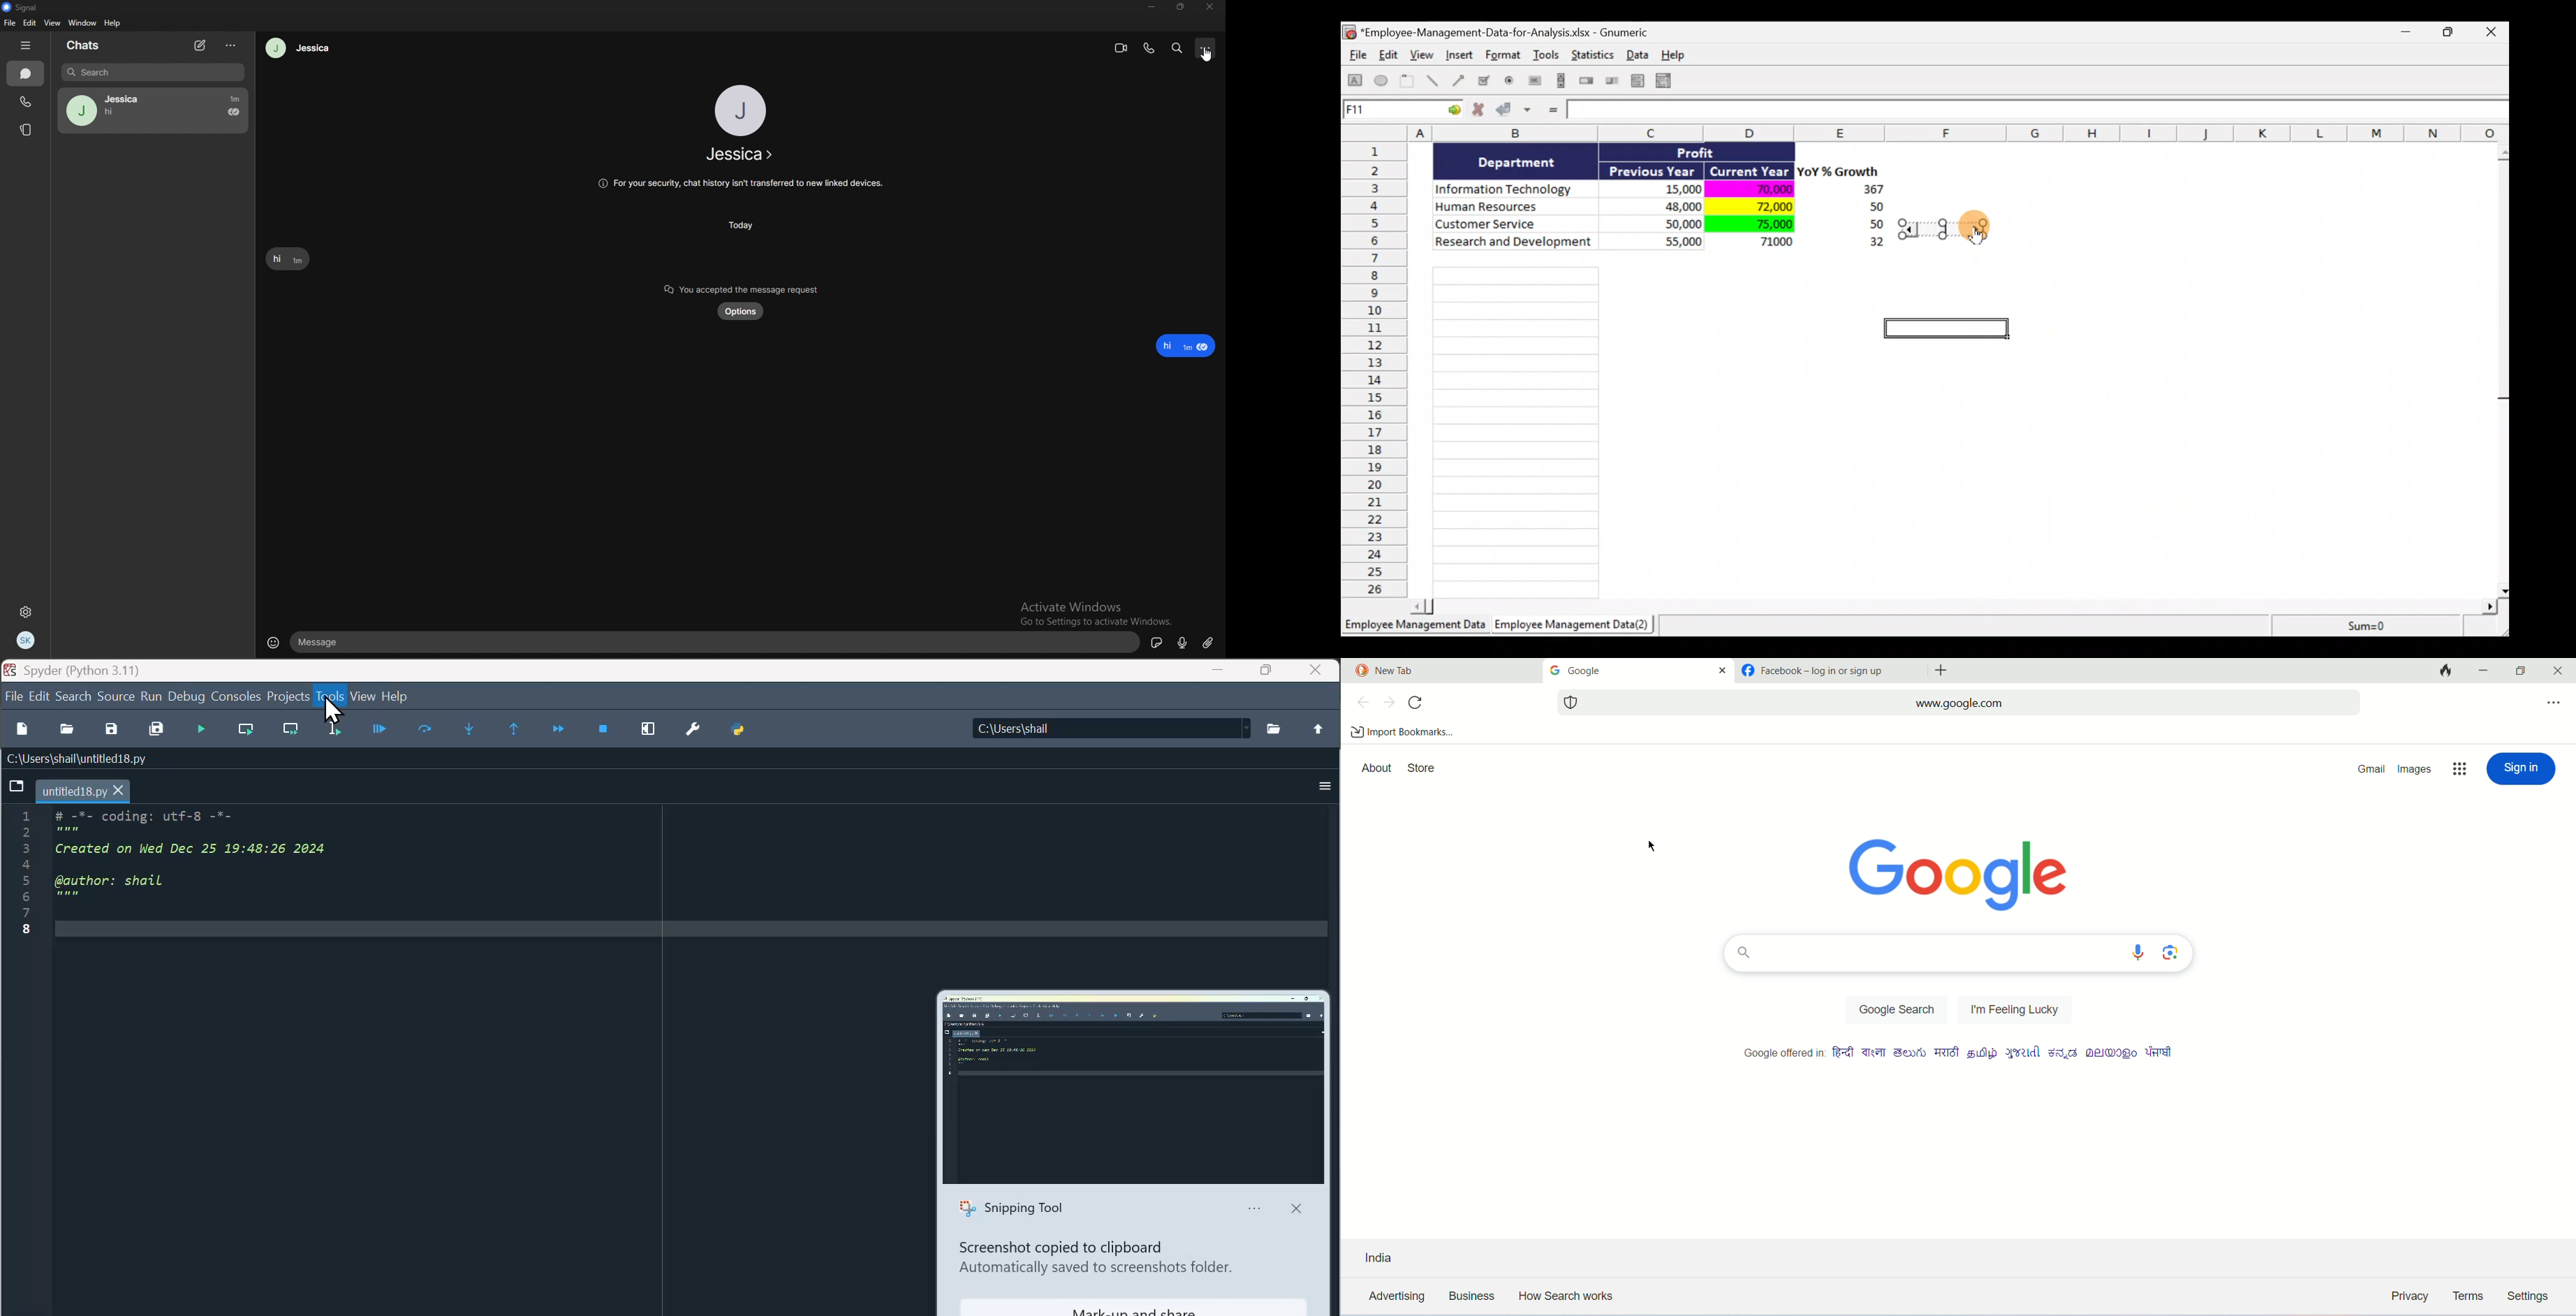 The height and width of the screenshot is (1316, 2576). Describe the element at coordinates (1421, 767) in the screenshot. I see `store` at that location.